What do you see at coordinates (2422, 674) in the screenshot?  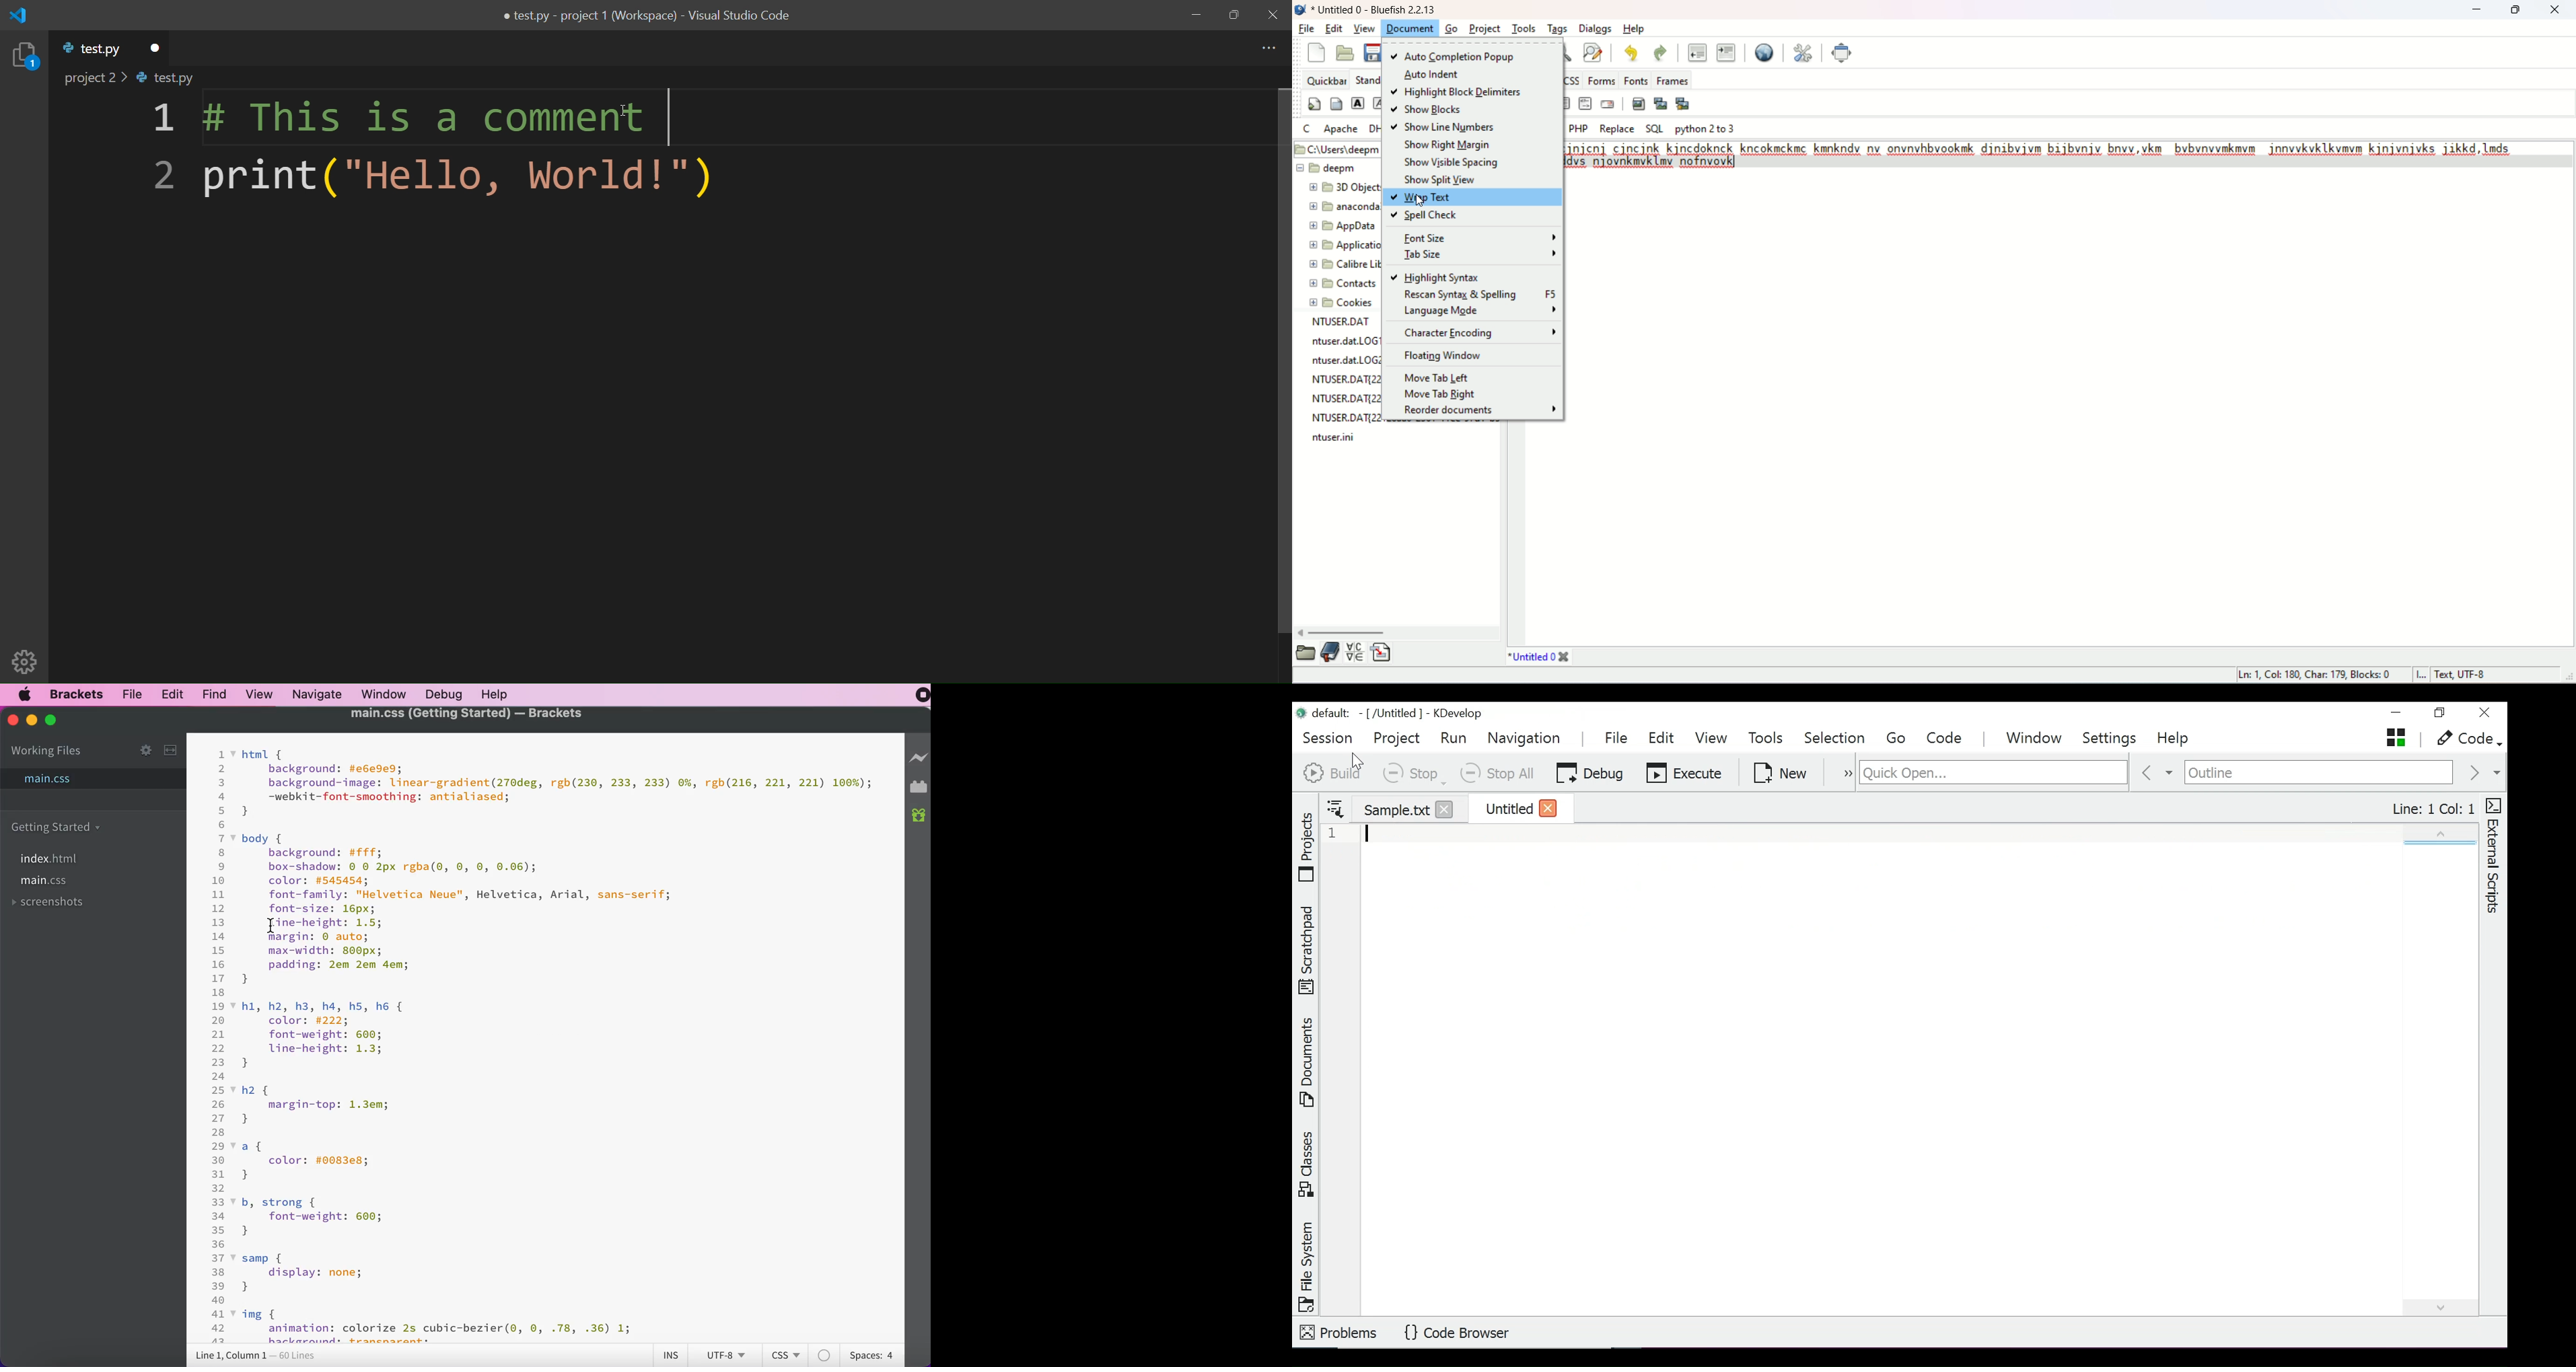 I see `I` at bounding box center [2422, 674].